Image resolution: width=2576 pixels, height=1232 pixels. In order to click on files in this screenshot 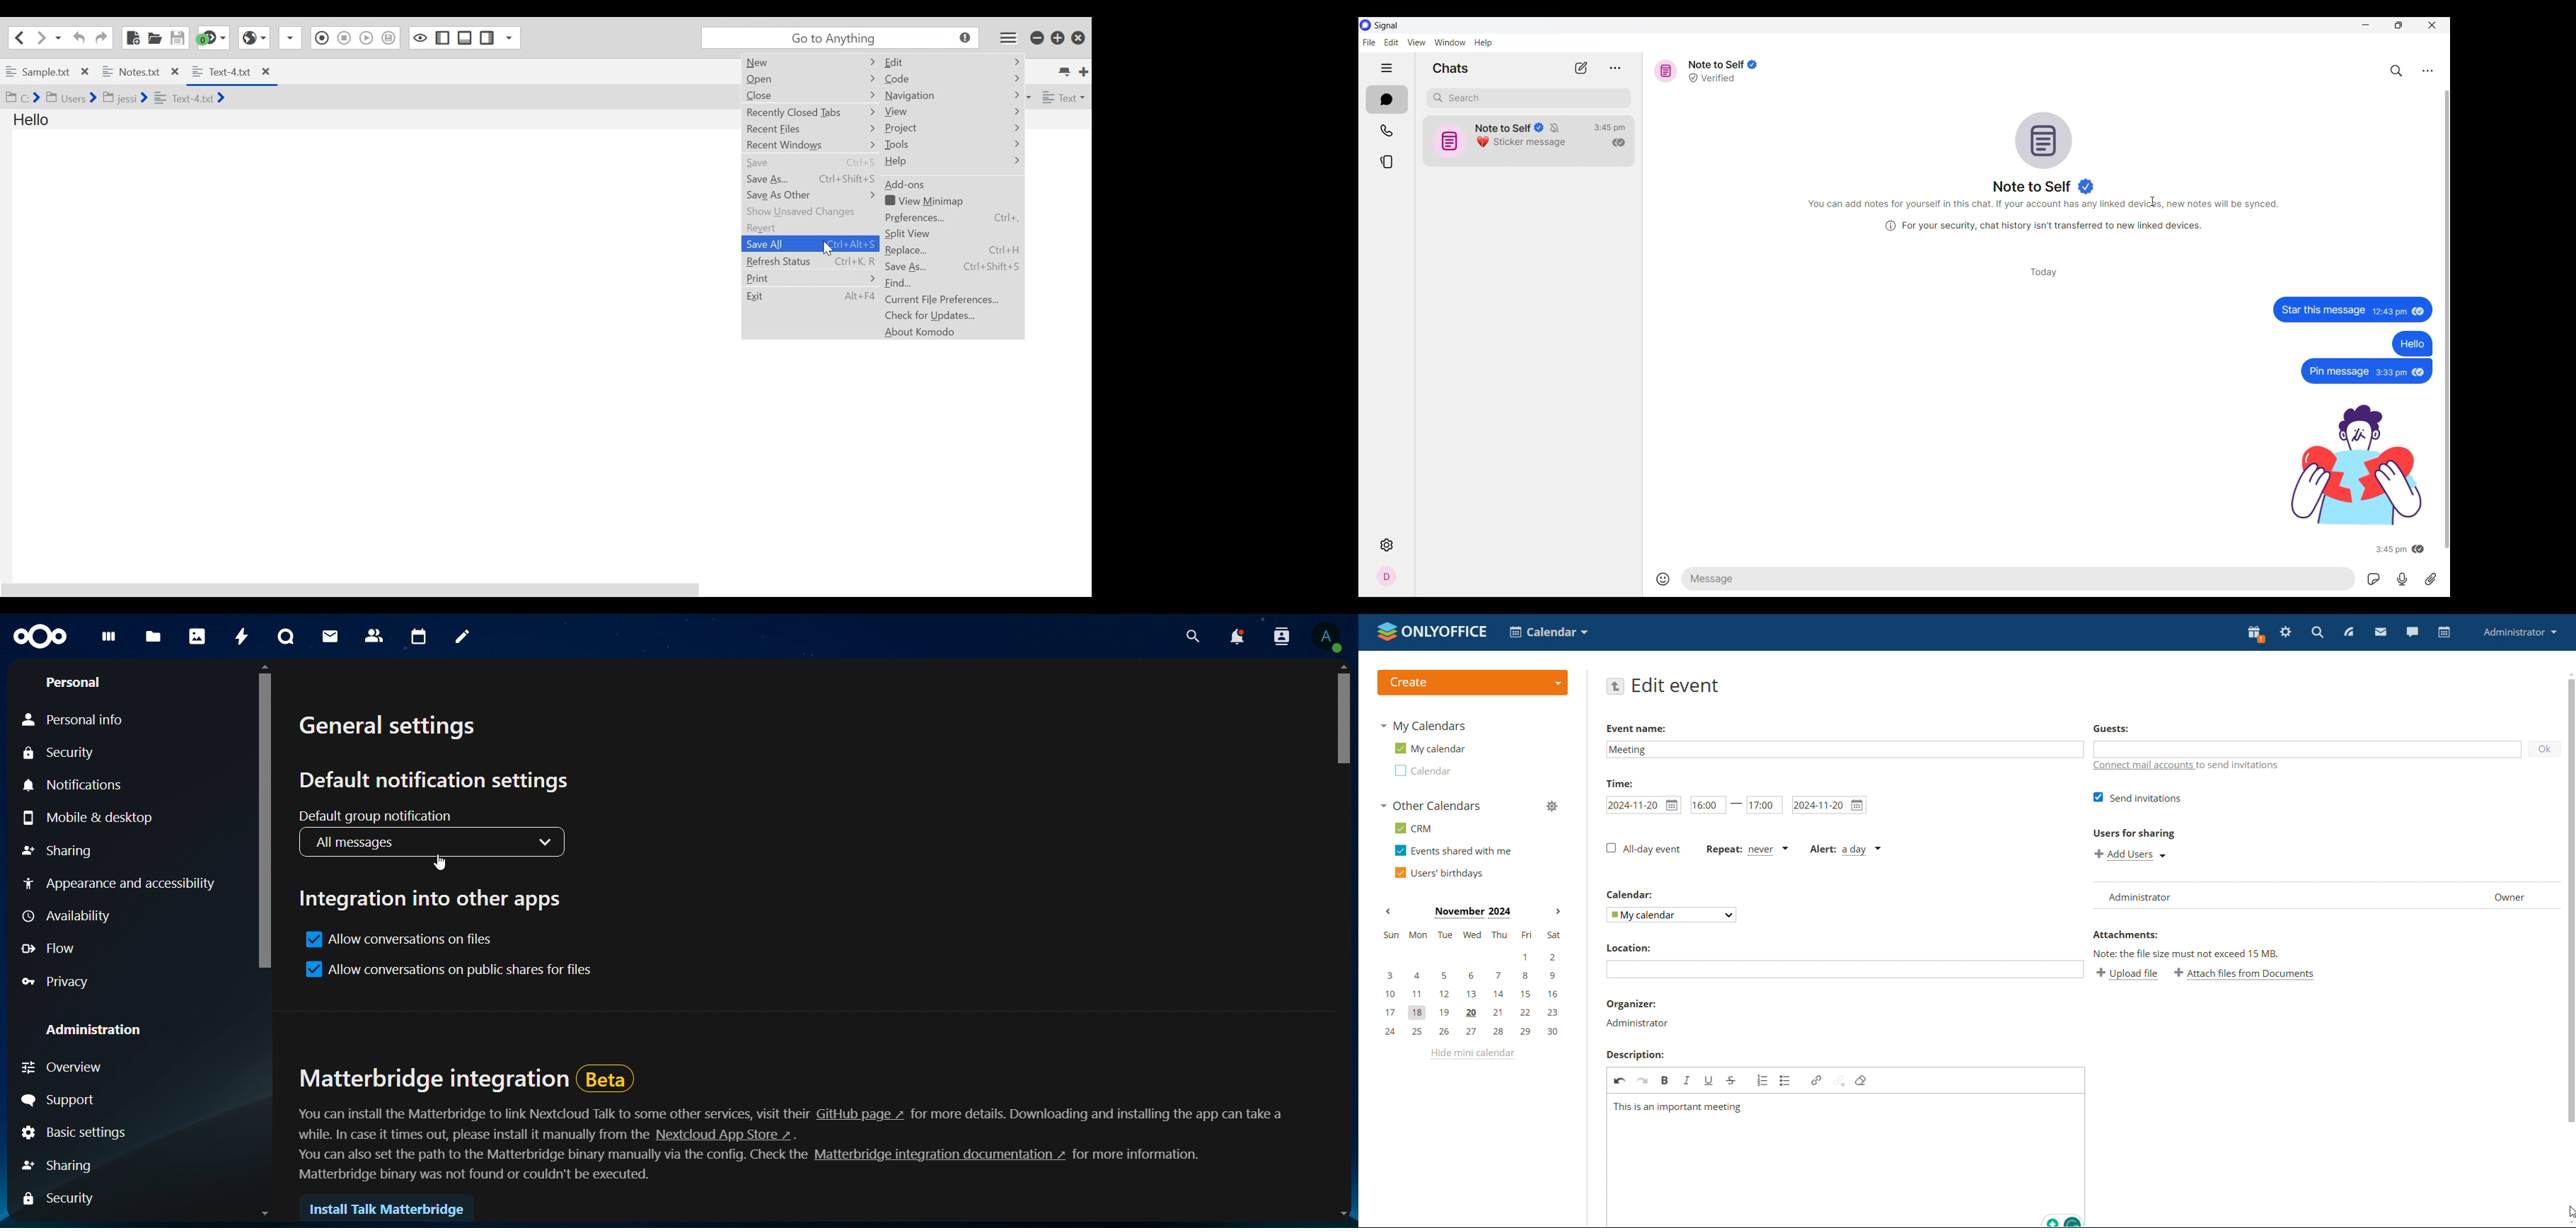, I will do `click(156, 637)`.